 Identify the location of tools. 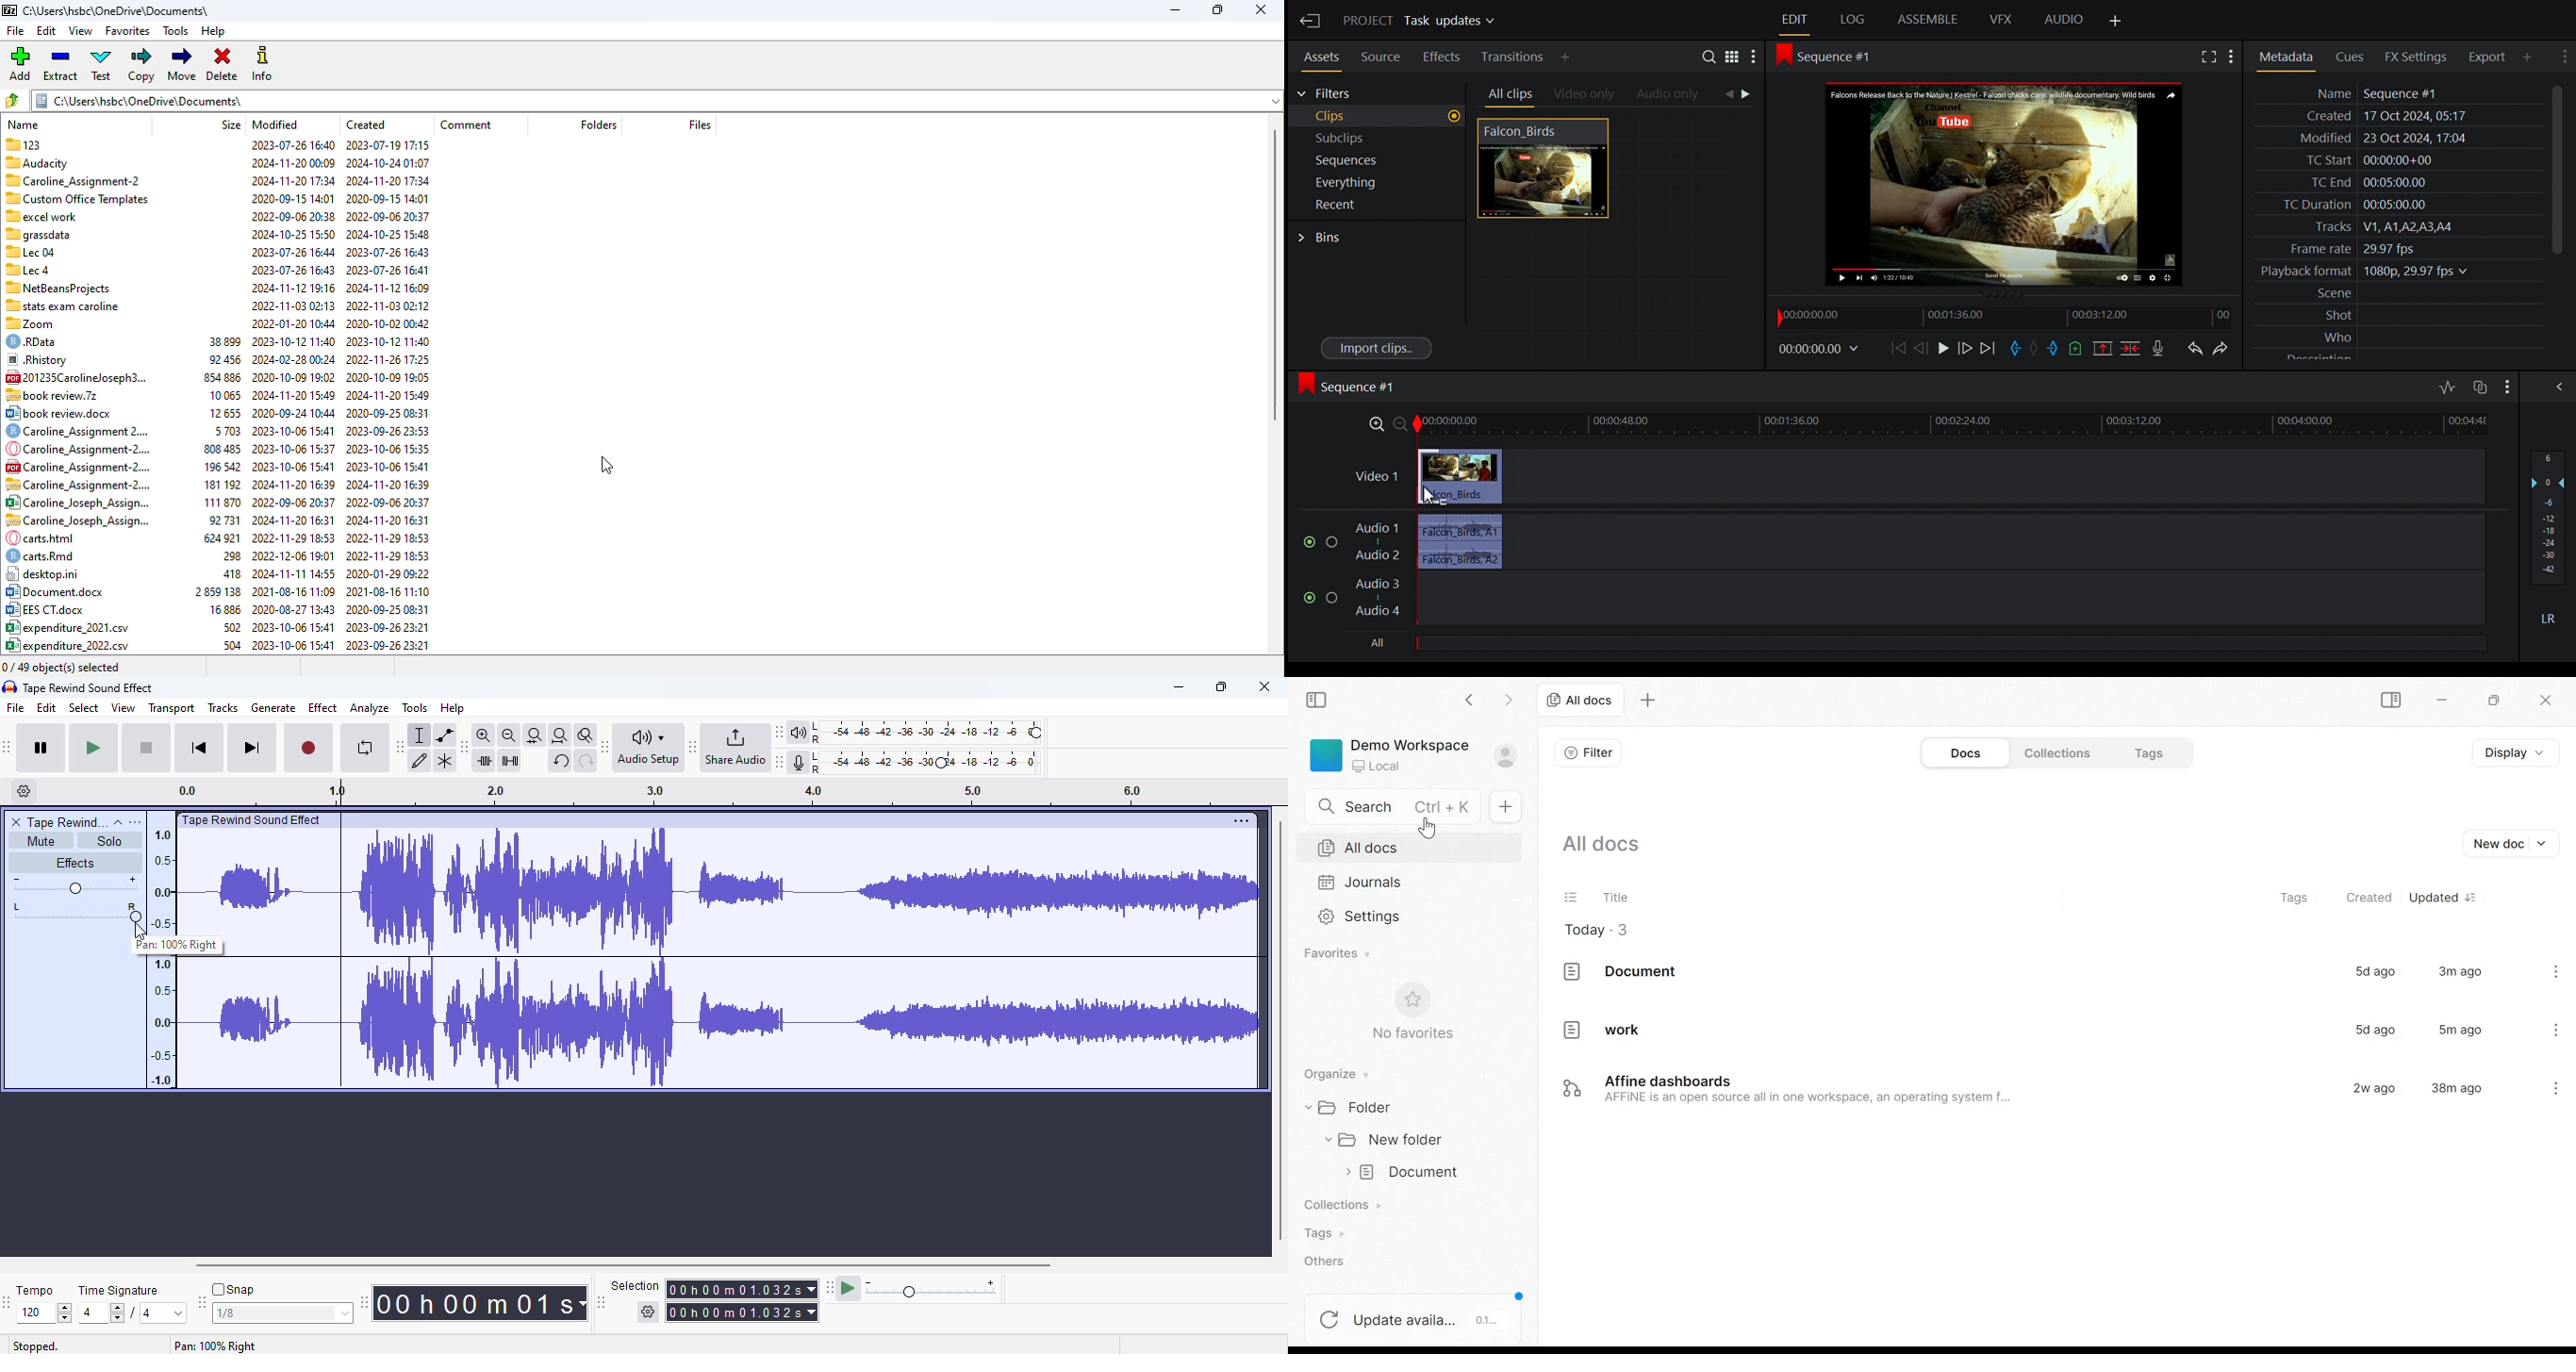
(415, 707).